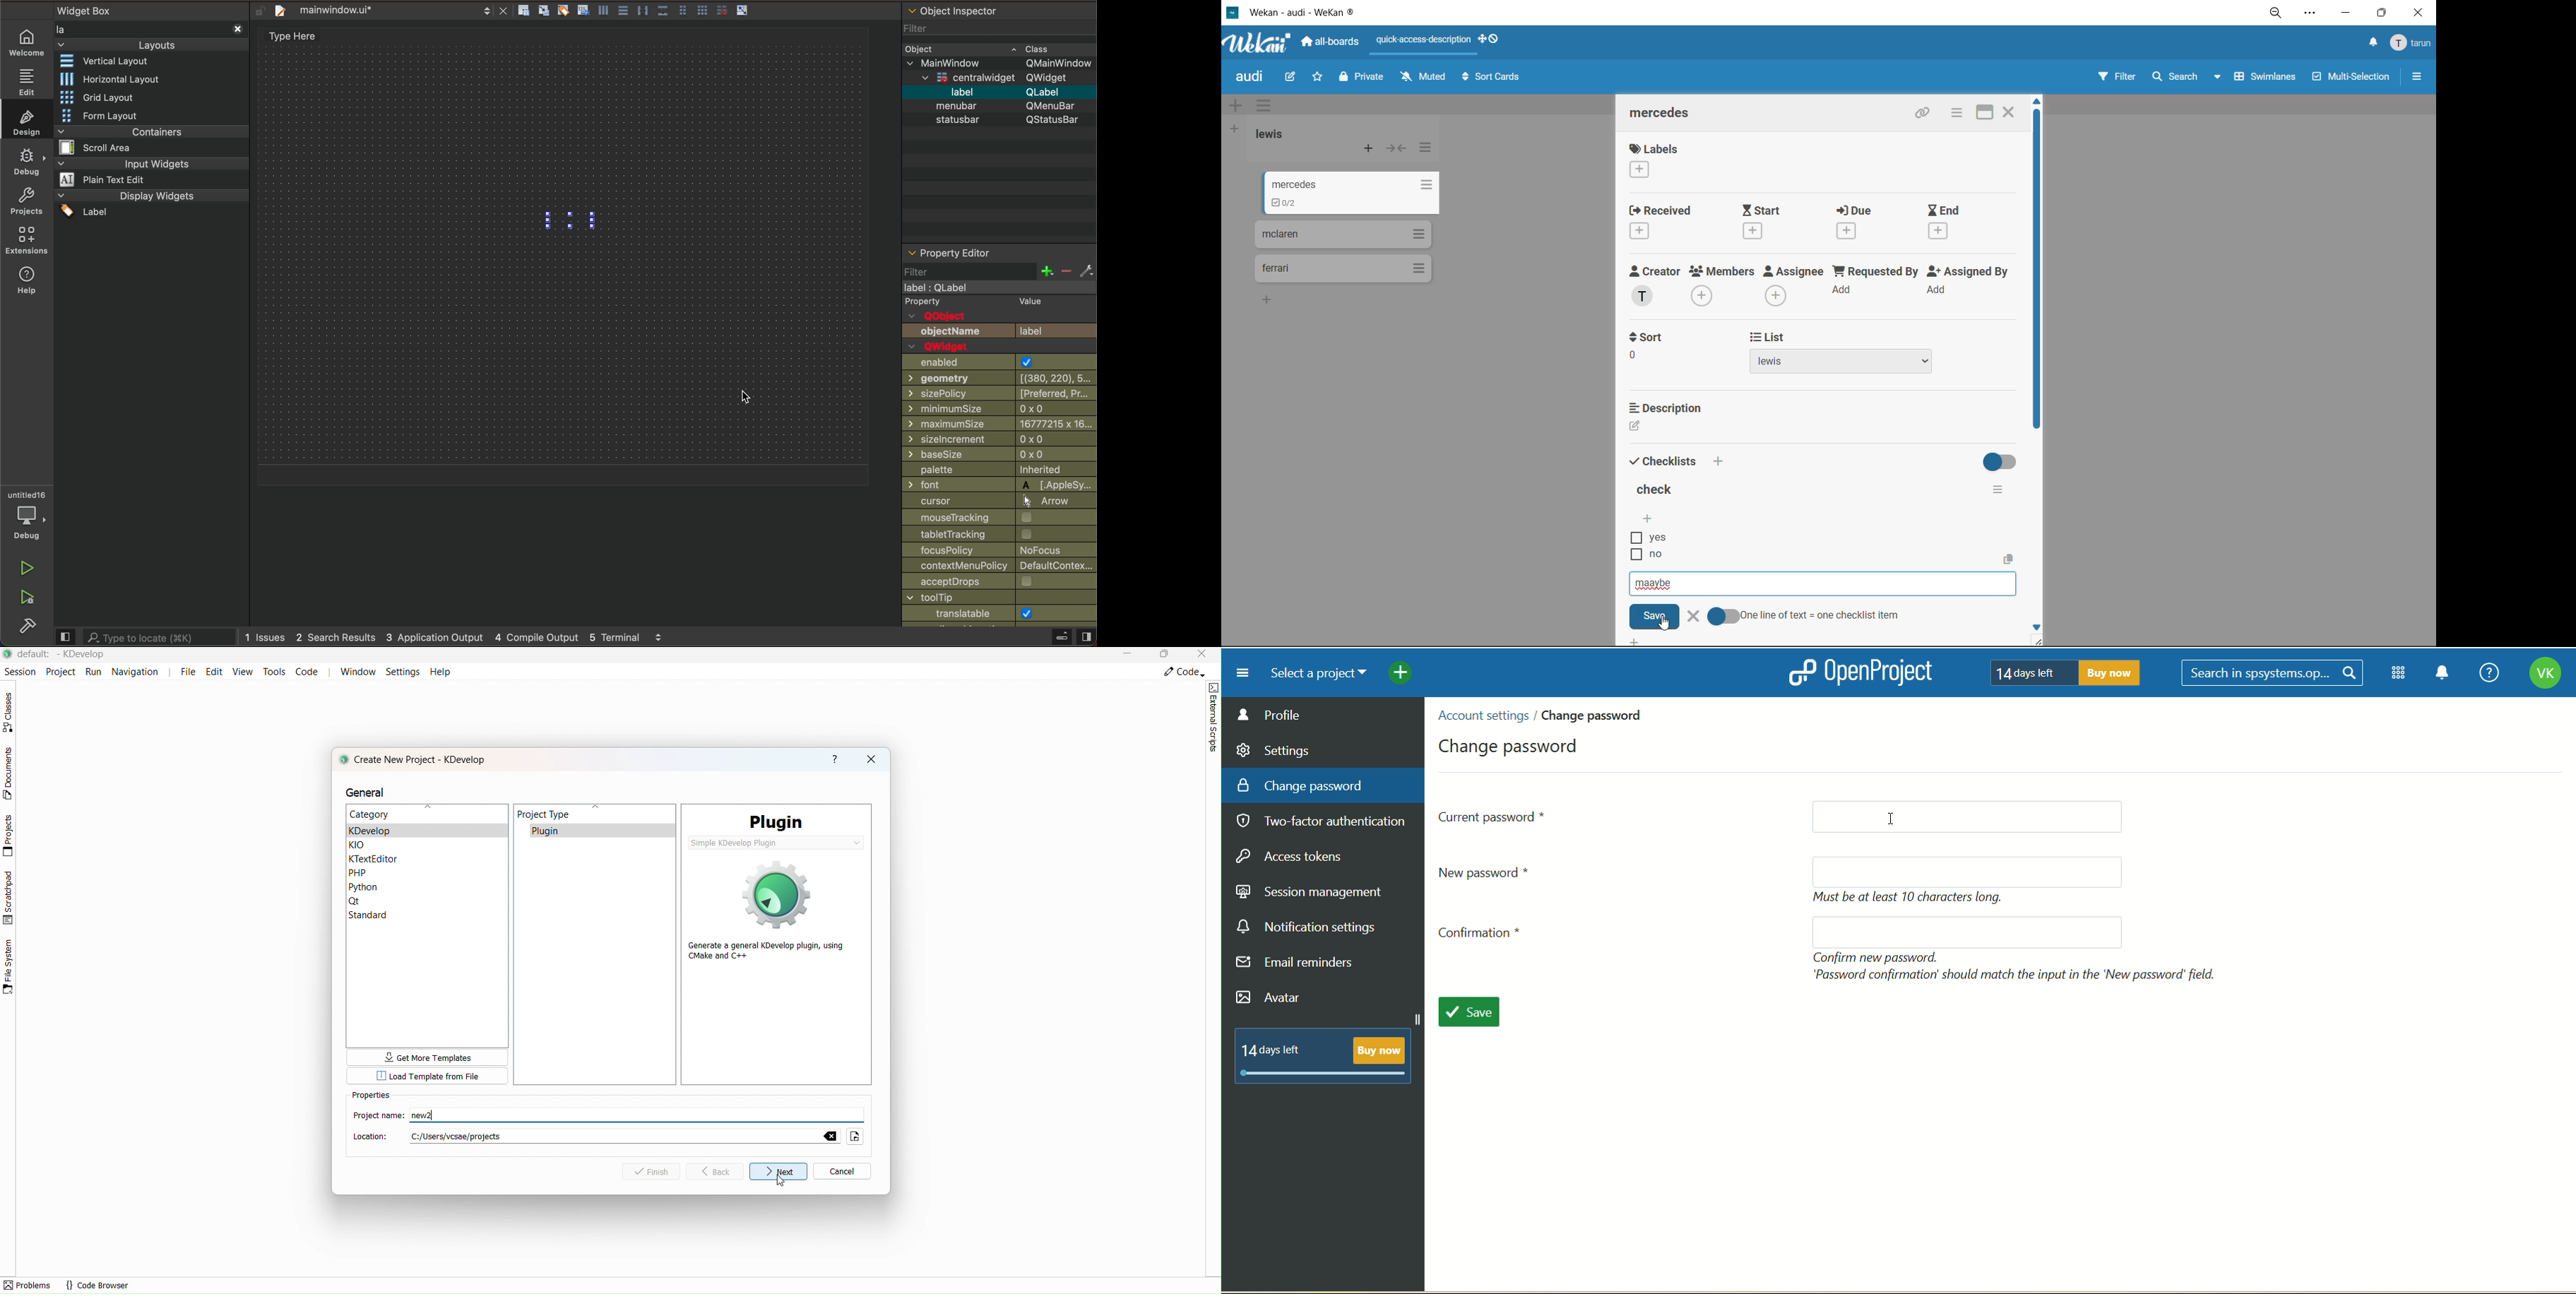  What do you see at coordinates (1656, 148) in the screenshot?
I see `label` at bounding box center [1656, 148].